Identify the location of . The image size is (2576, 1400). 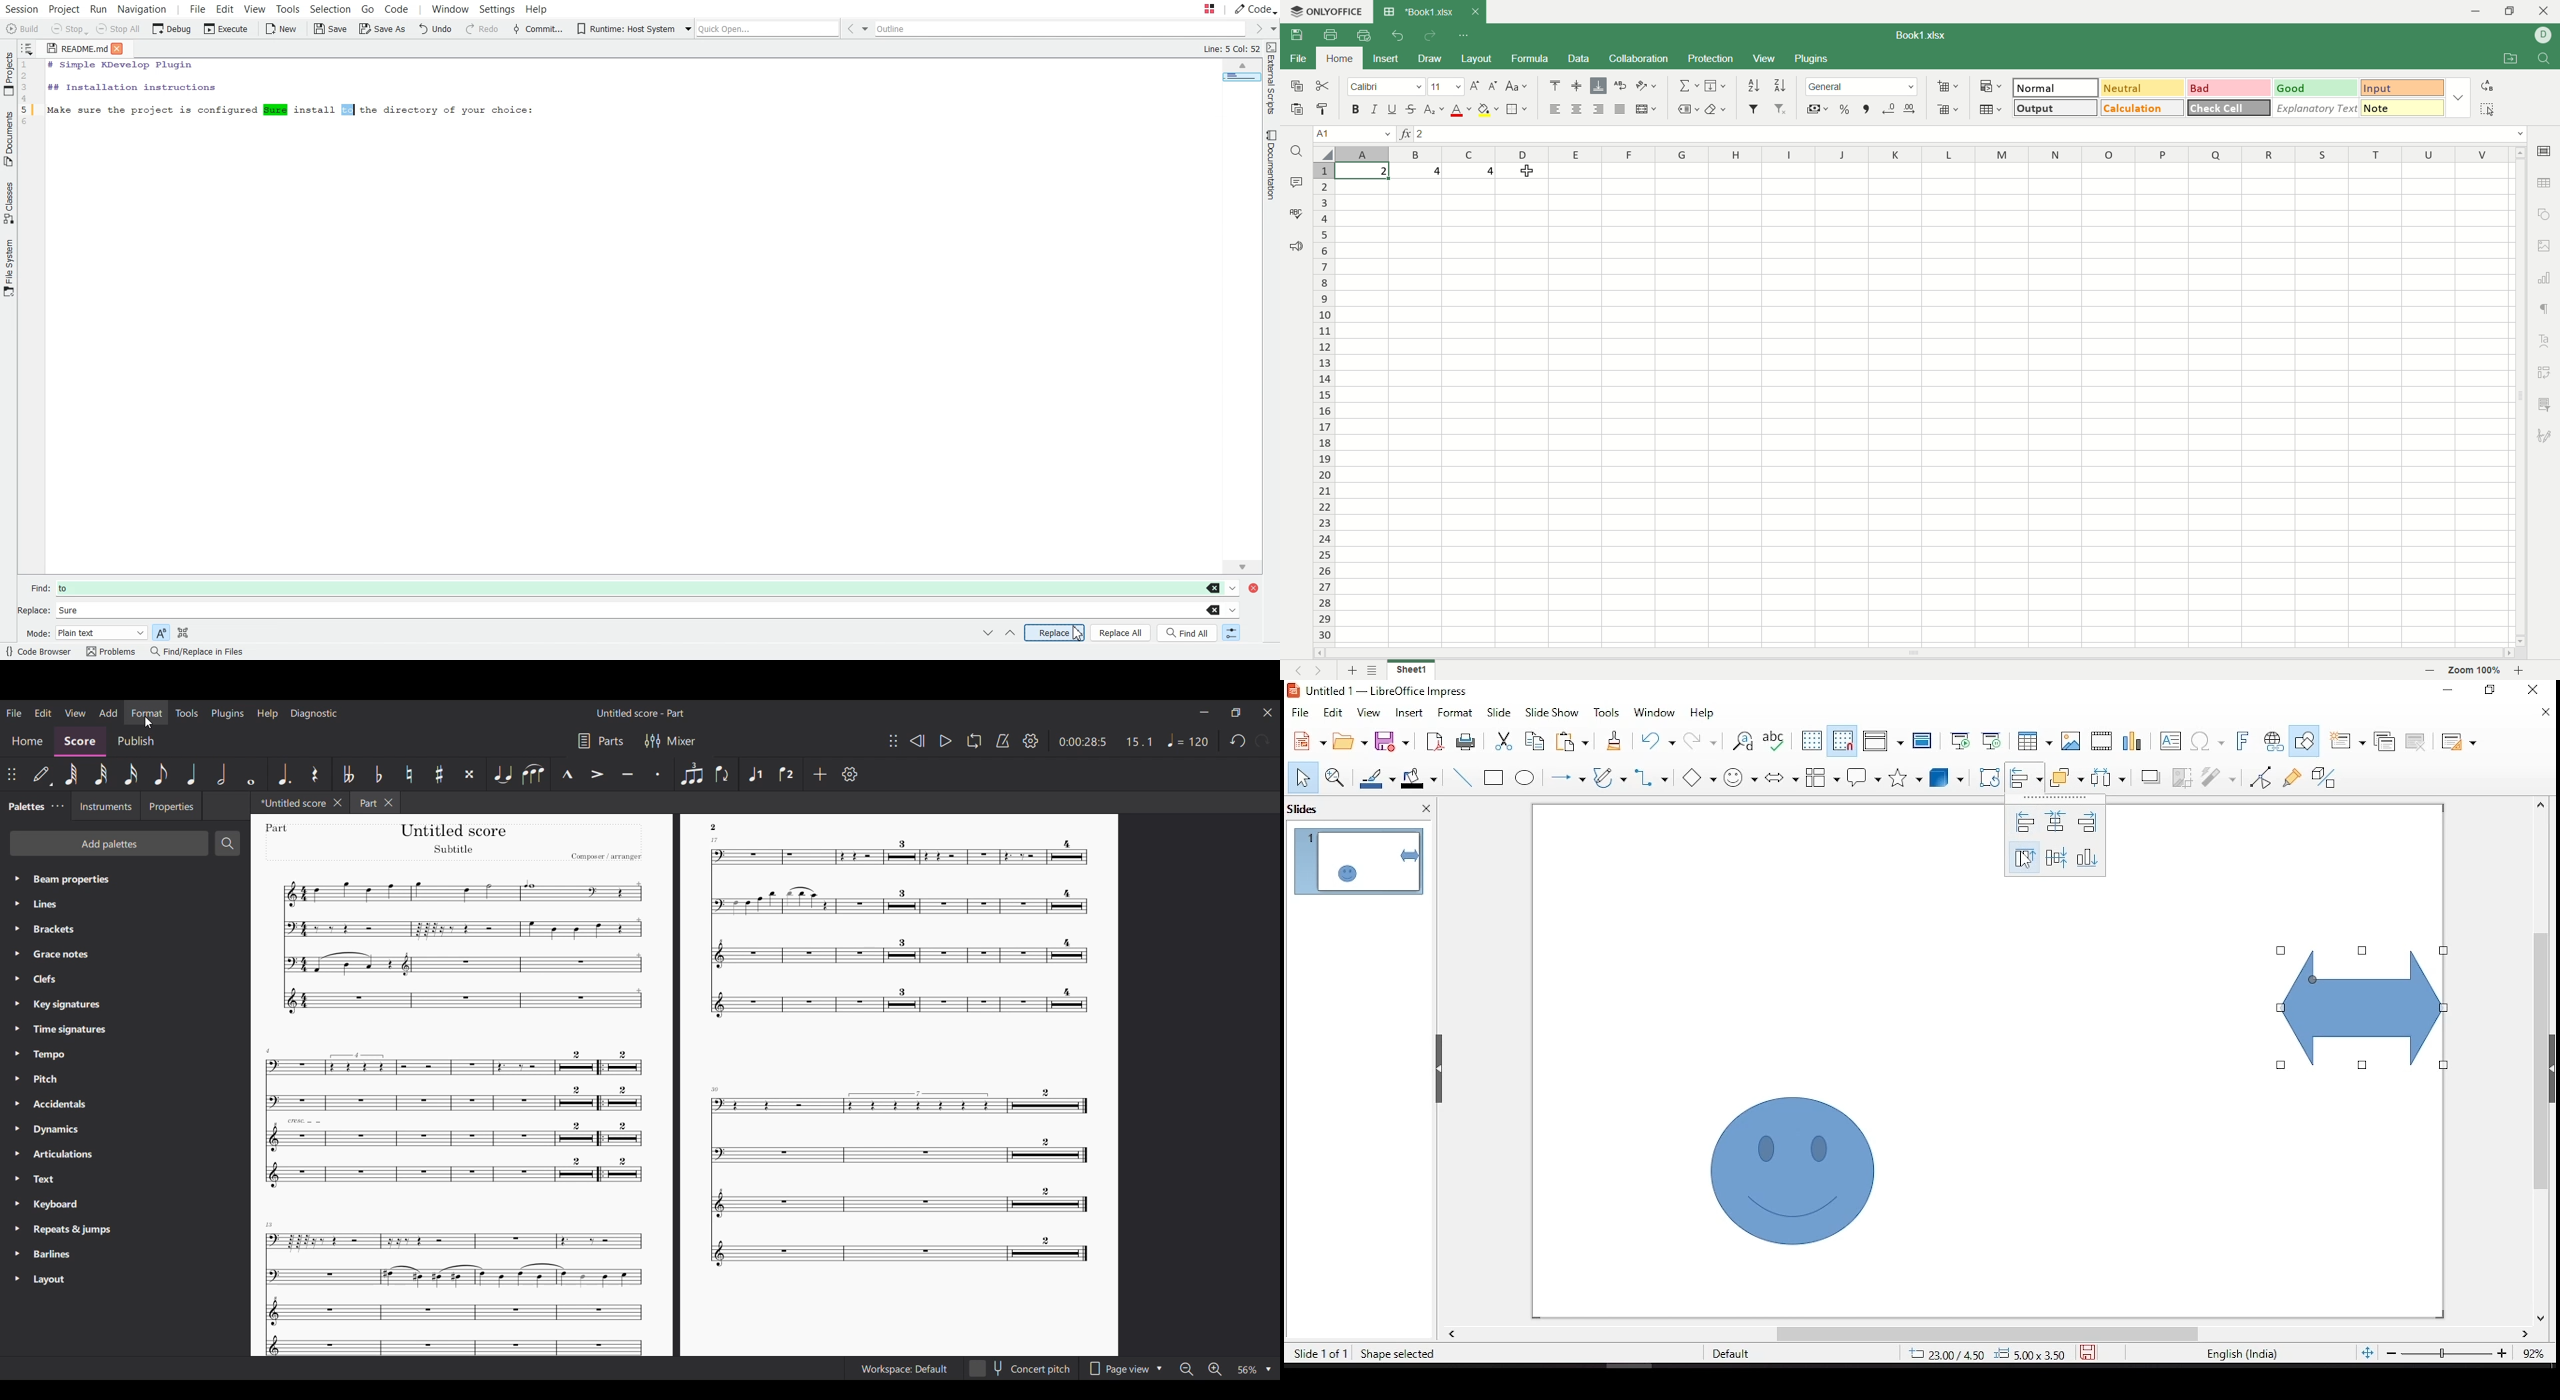
(455, 1287).